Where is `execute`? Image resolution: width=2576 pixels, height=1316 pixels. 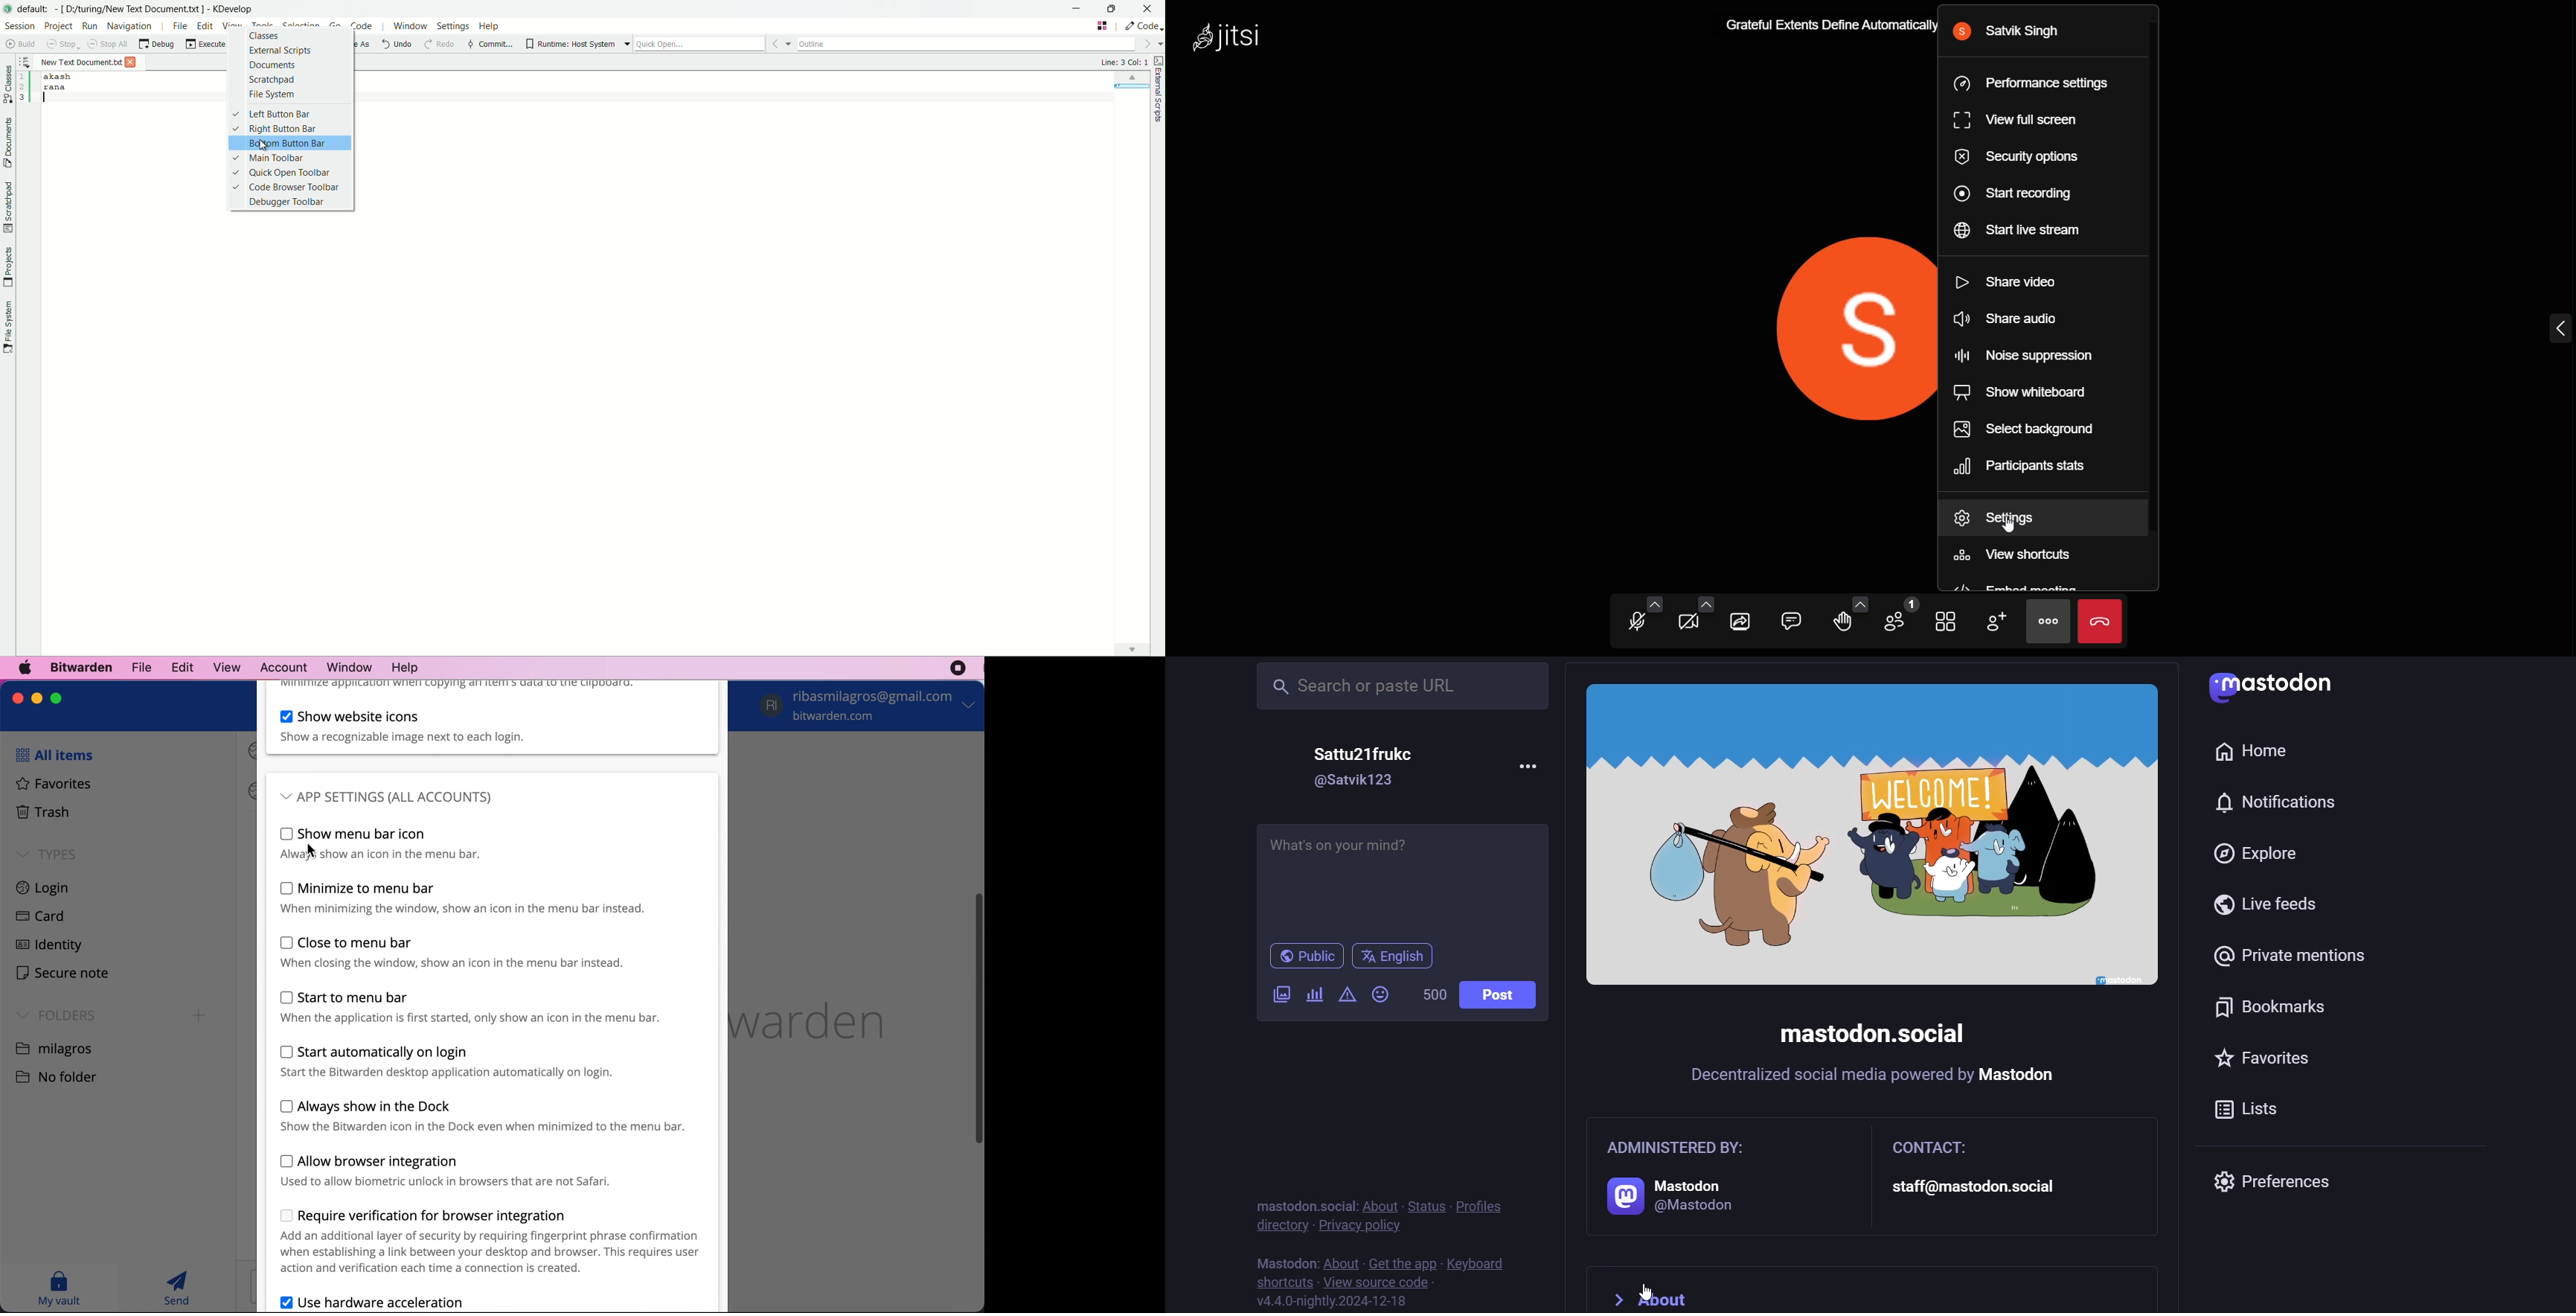
execute is located at coordinates (213, 44).